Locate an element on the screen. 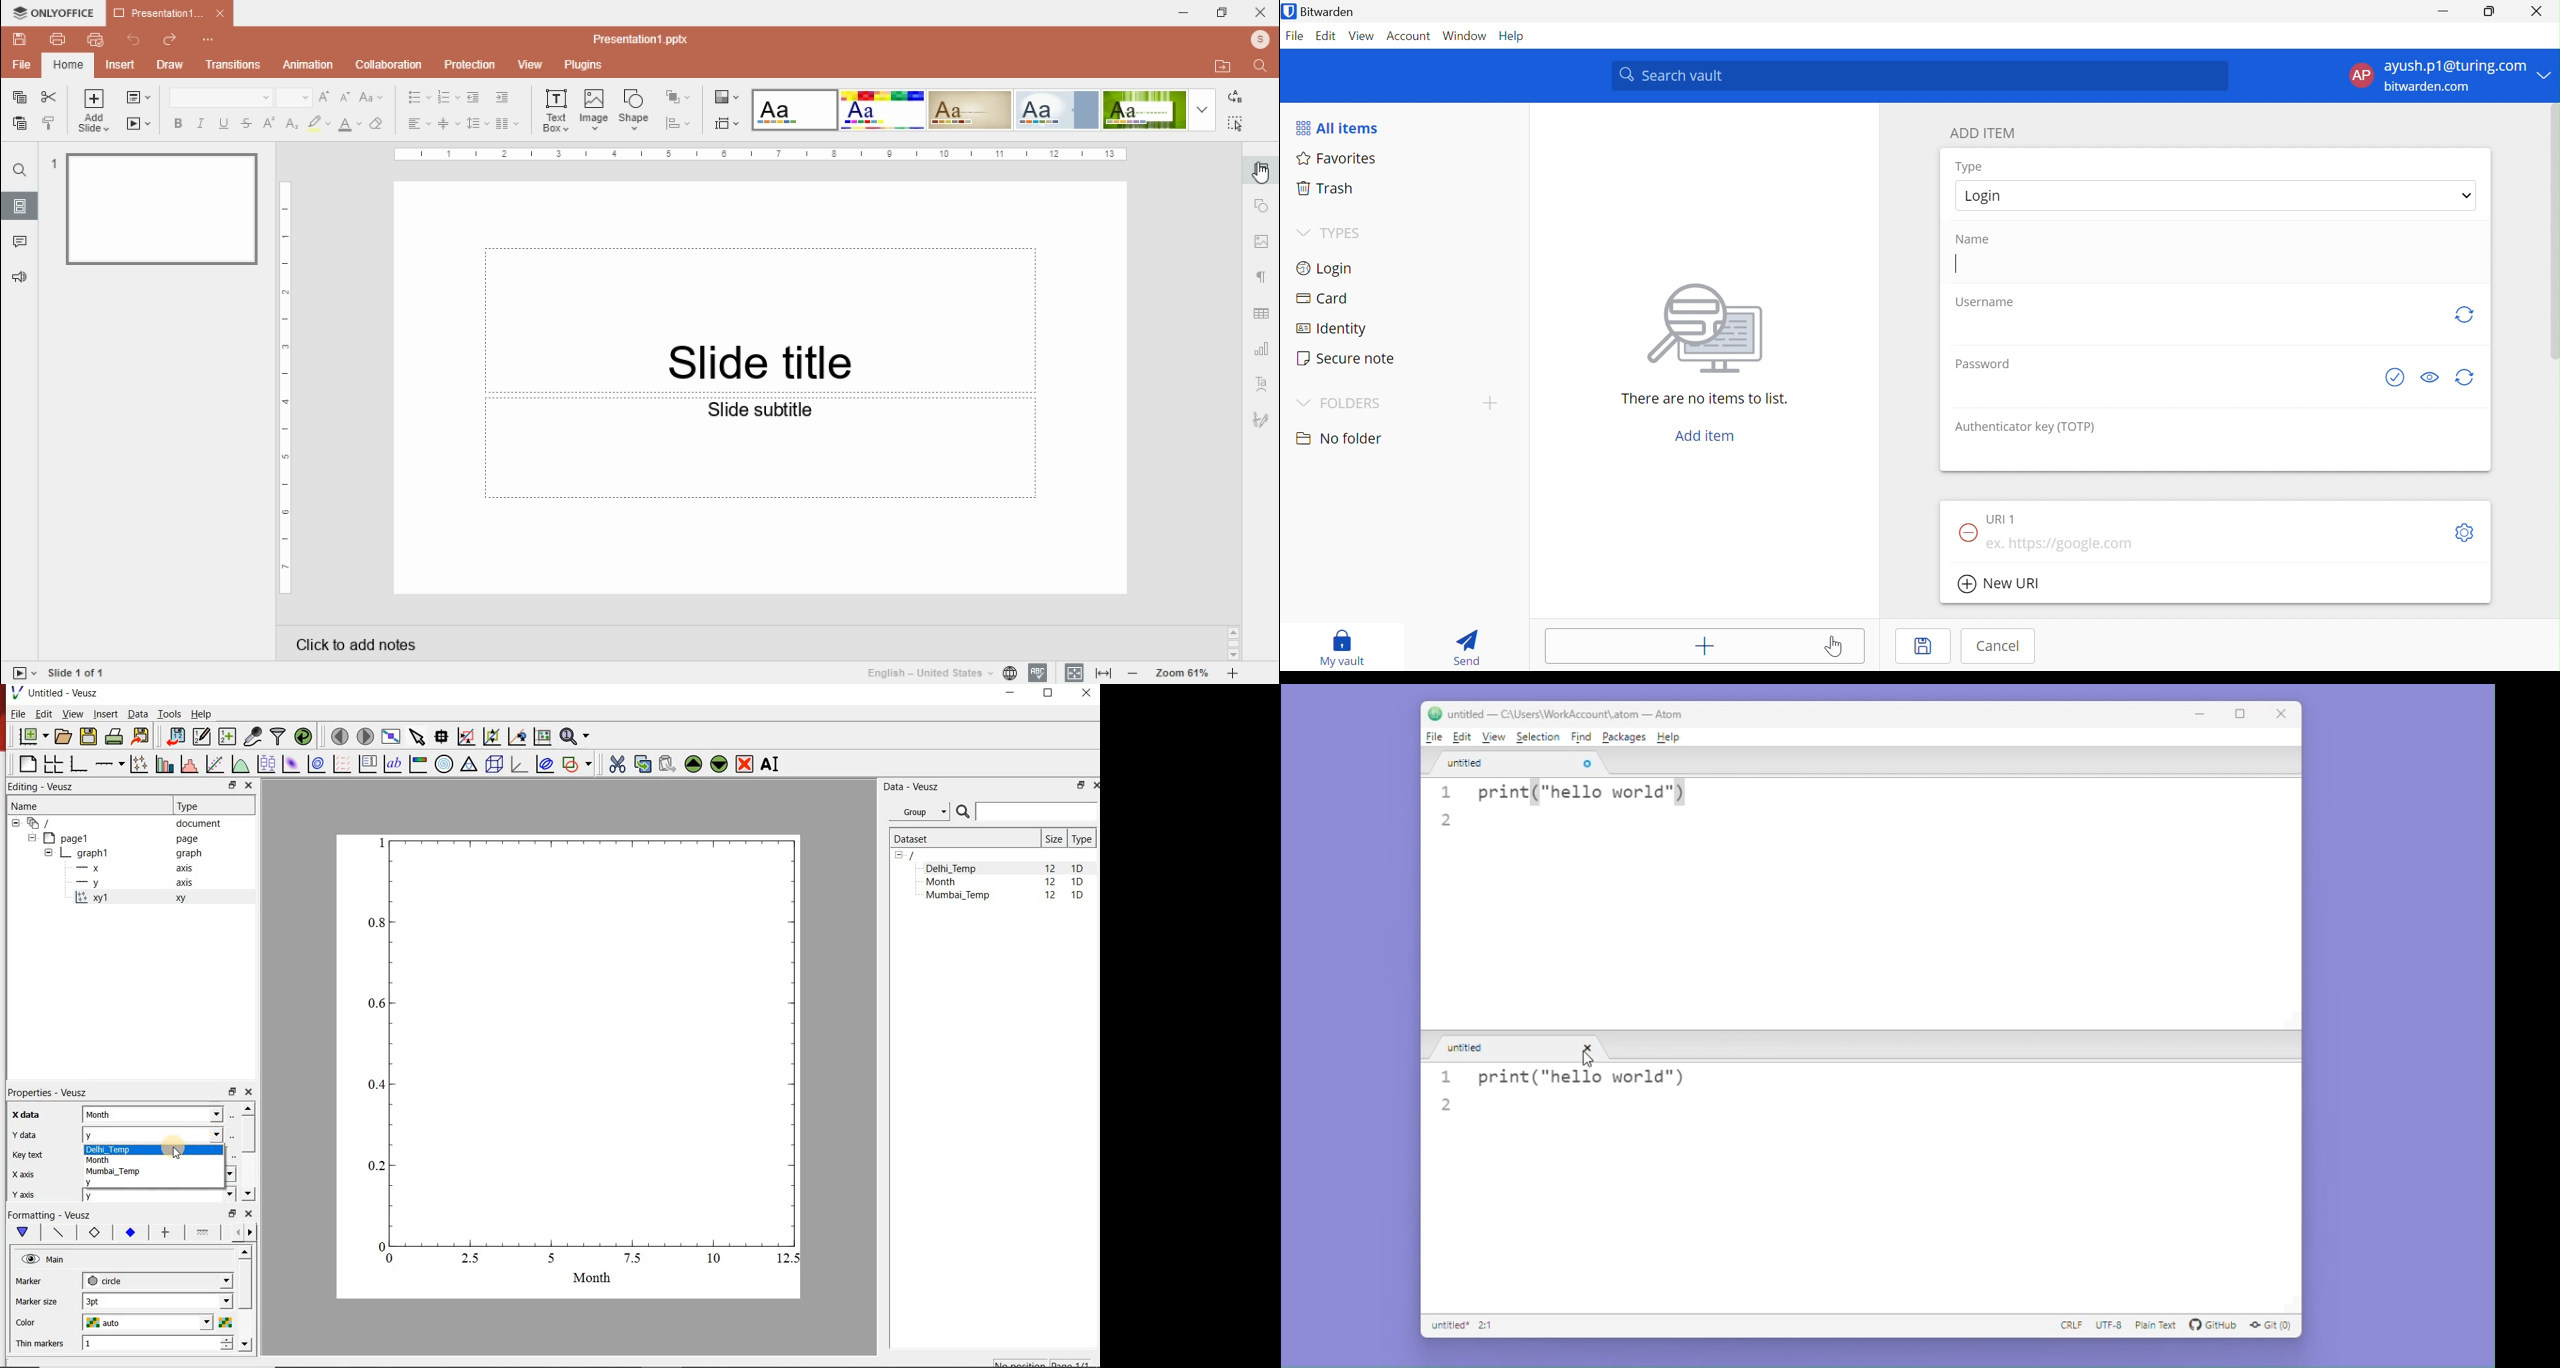 This screenshot has height=1372, width=2576. add slide is located at coordinates (93, 111).